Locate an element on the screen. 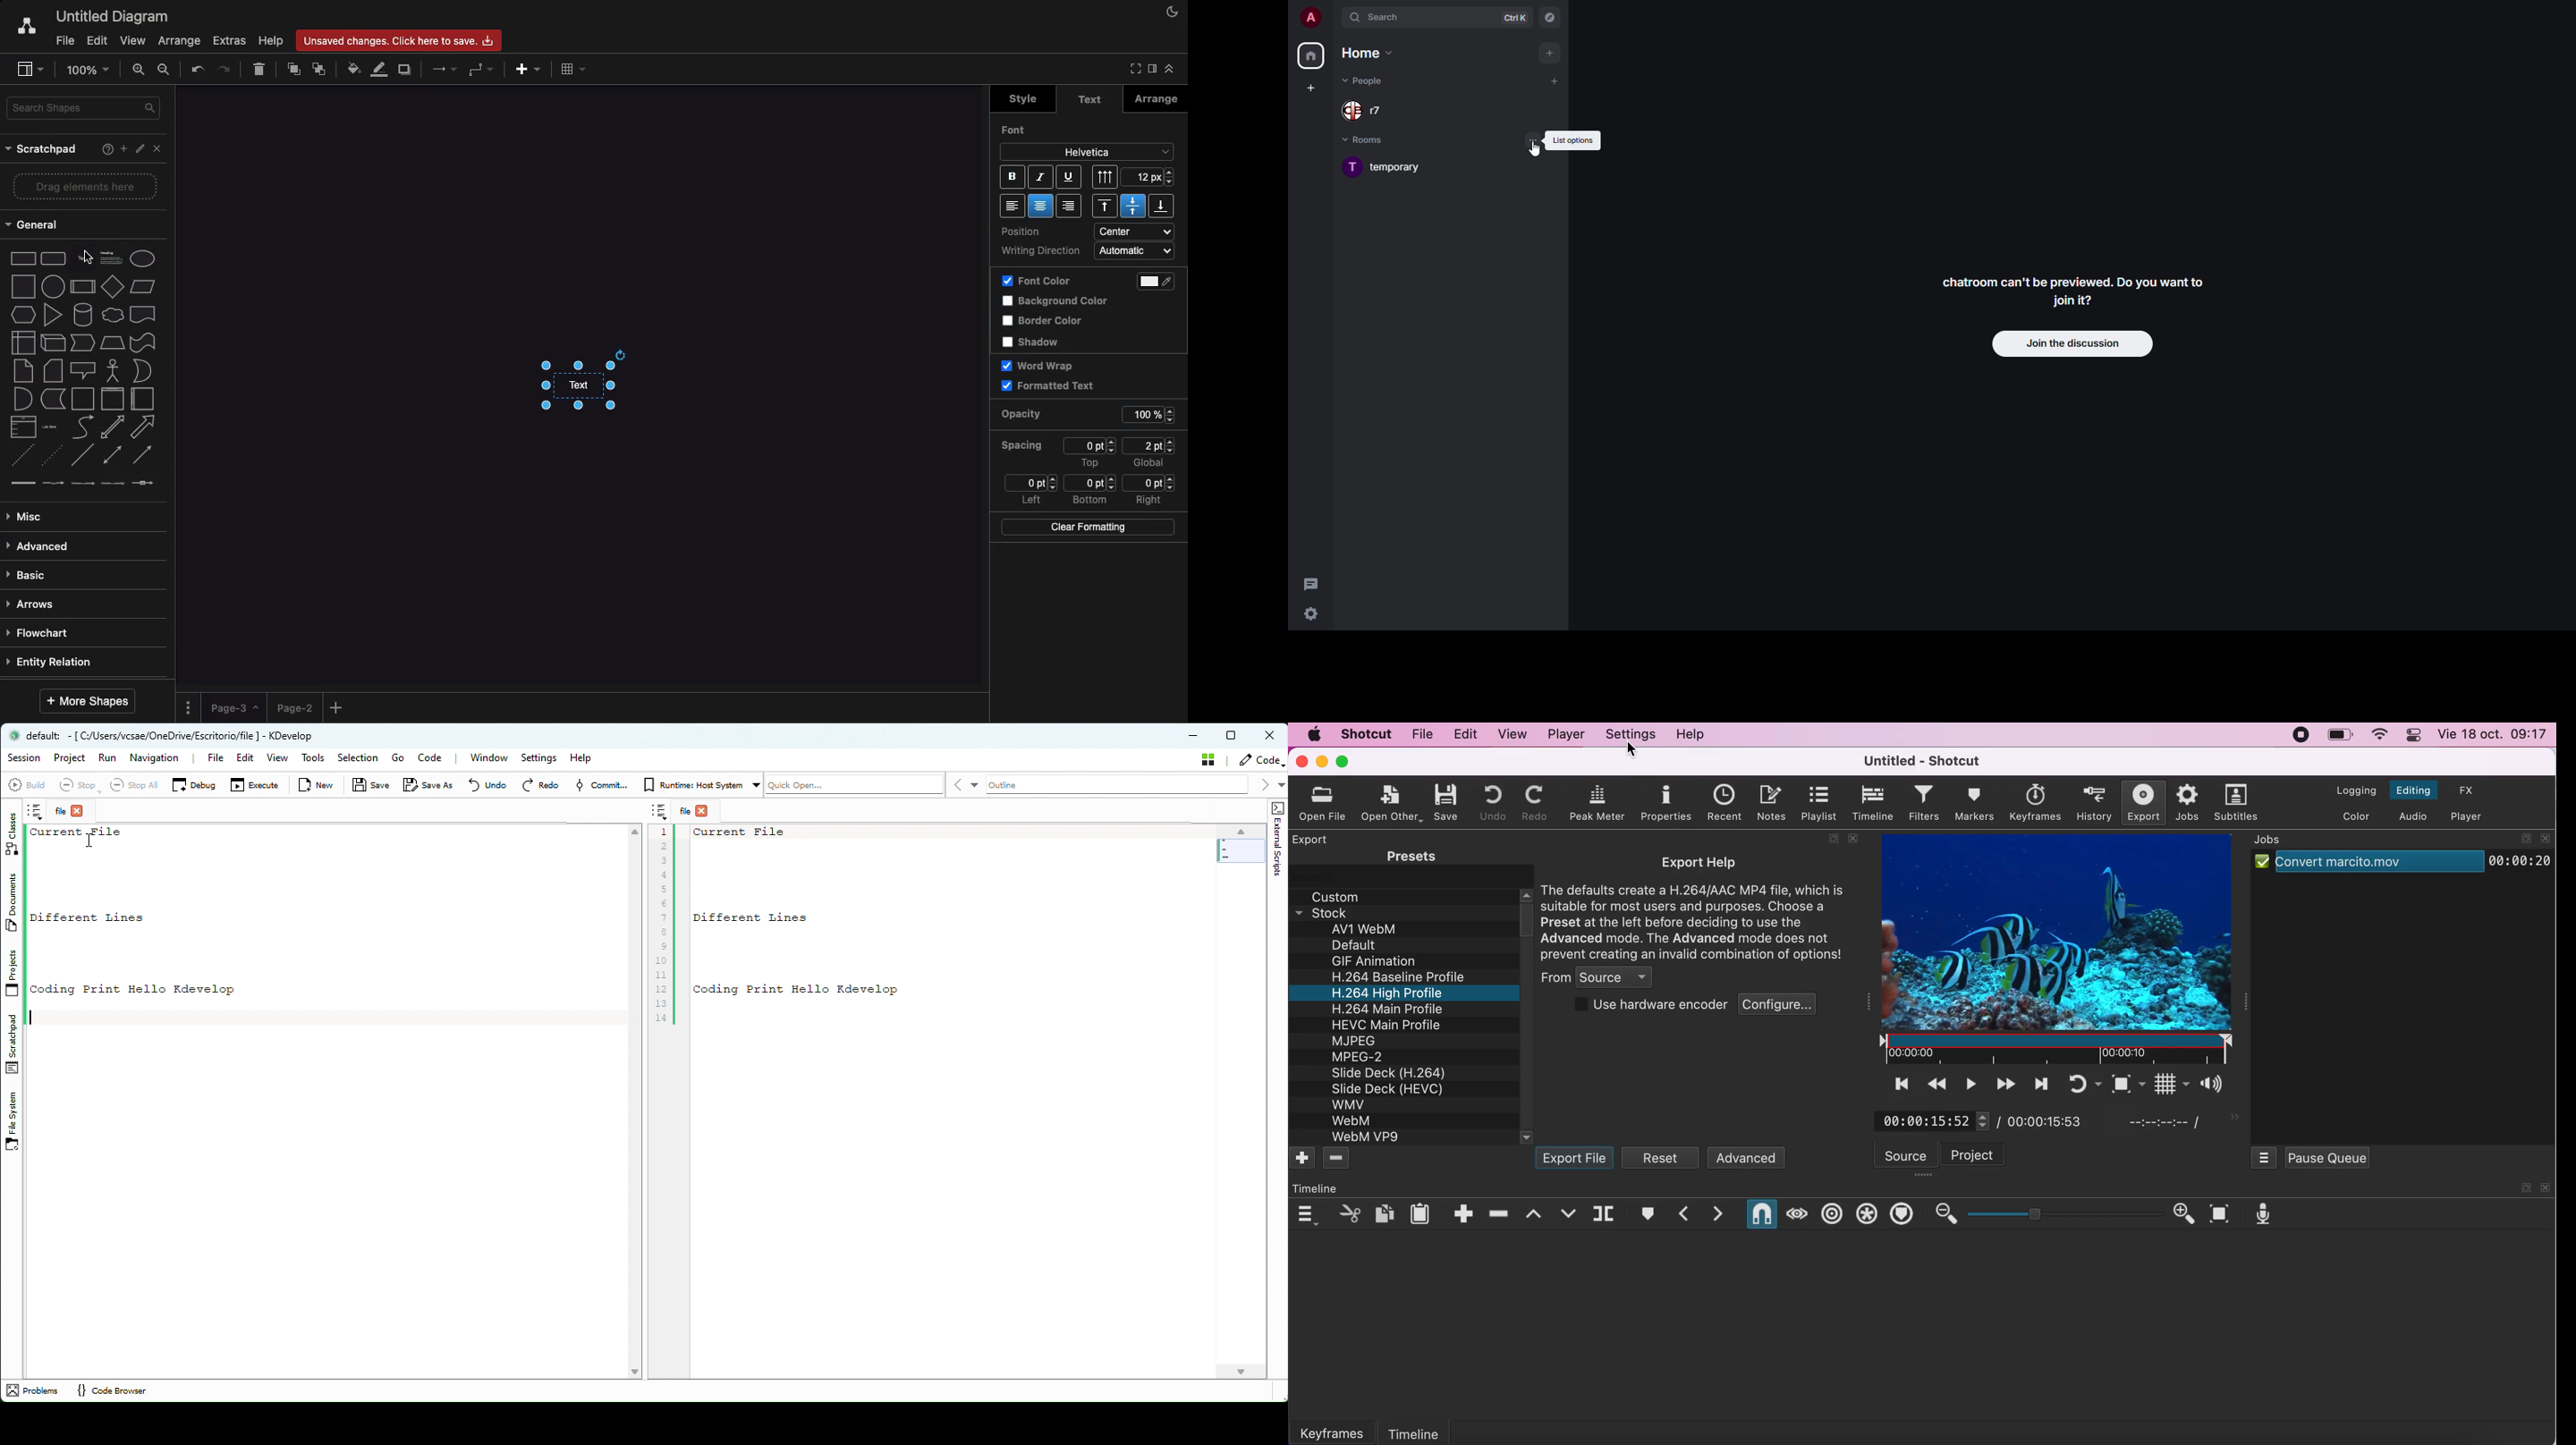 The image size is (2576, 1456). Close is located at coordinates (161, 152).